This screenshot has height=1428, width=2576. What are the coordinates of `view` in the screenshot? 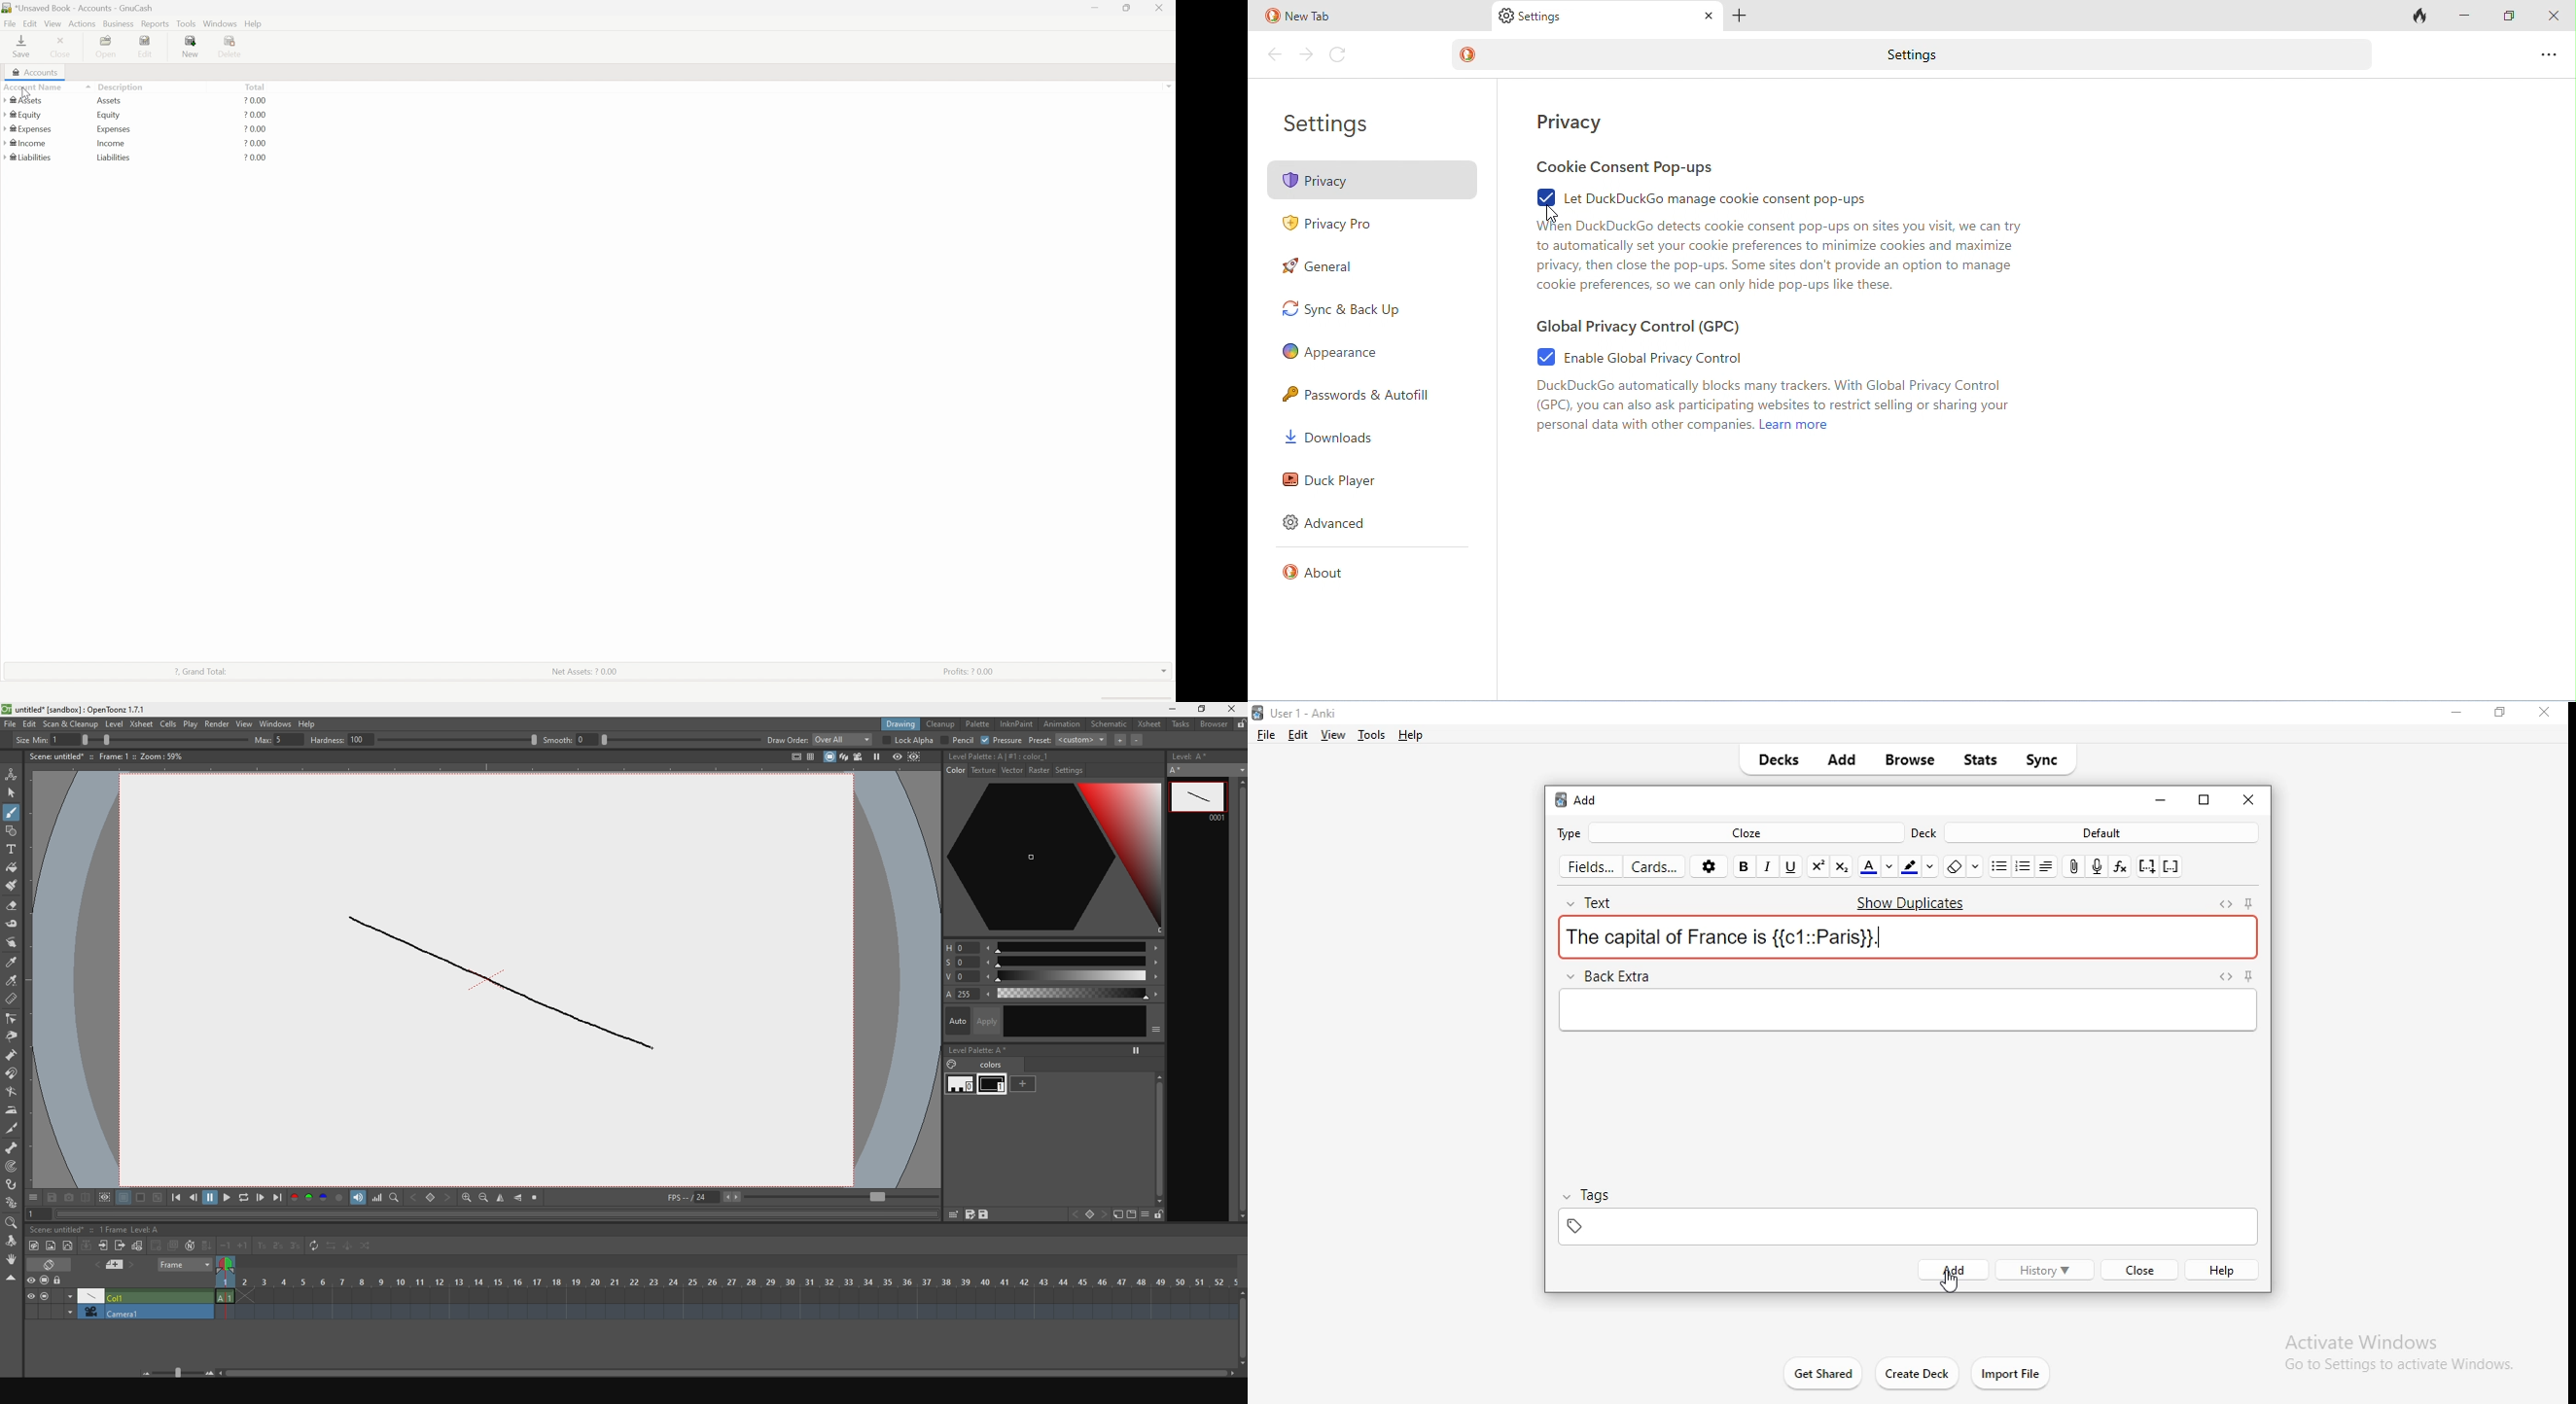 It's located at (1334, 735).